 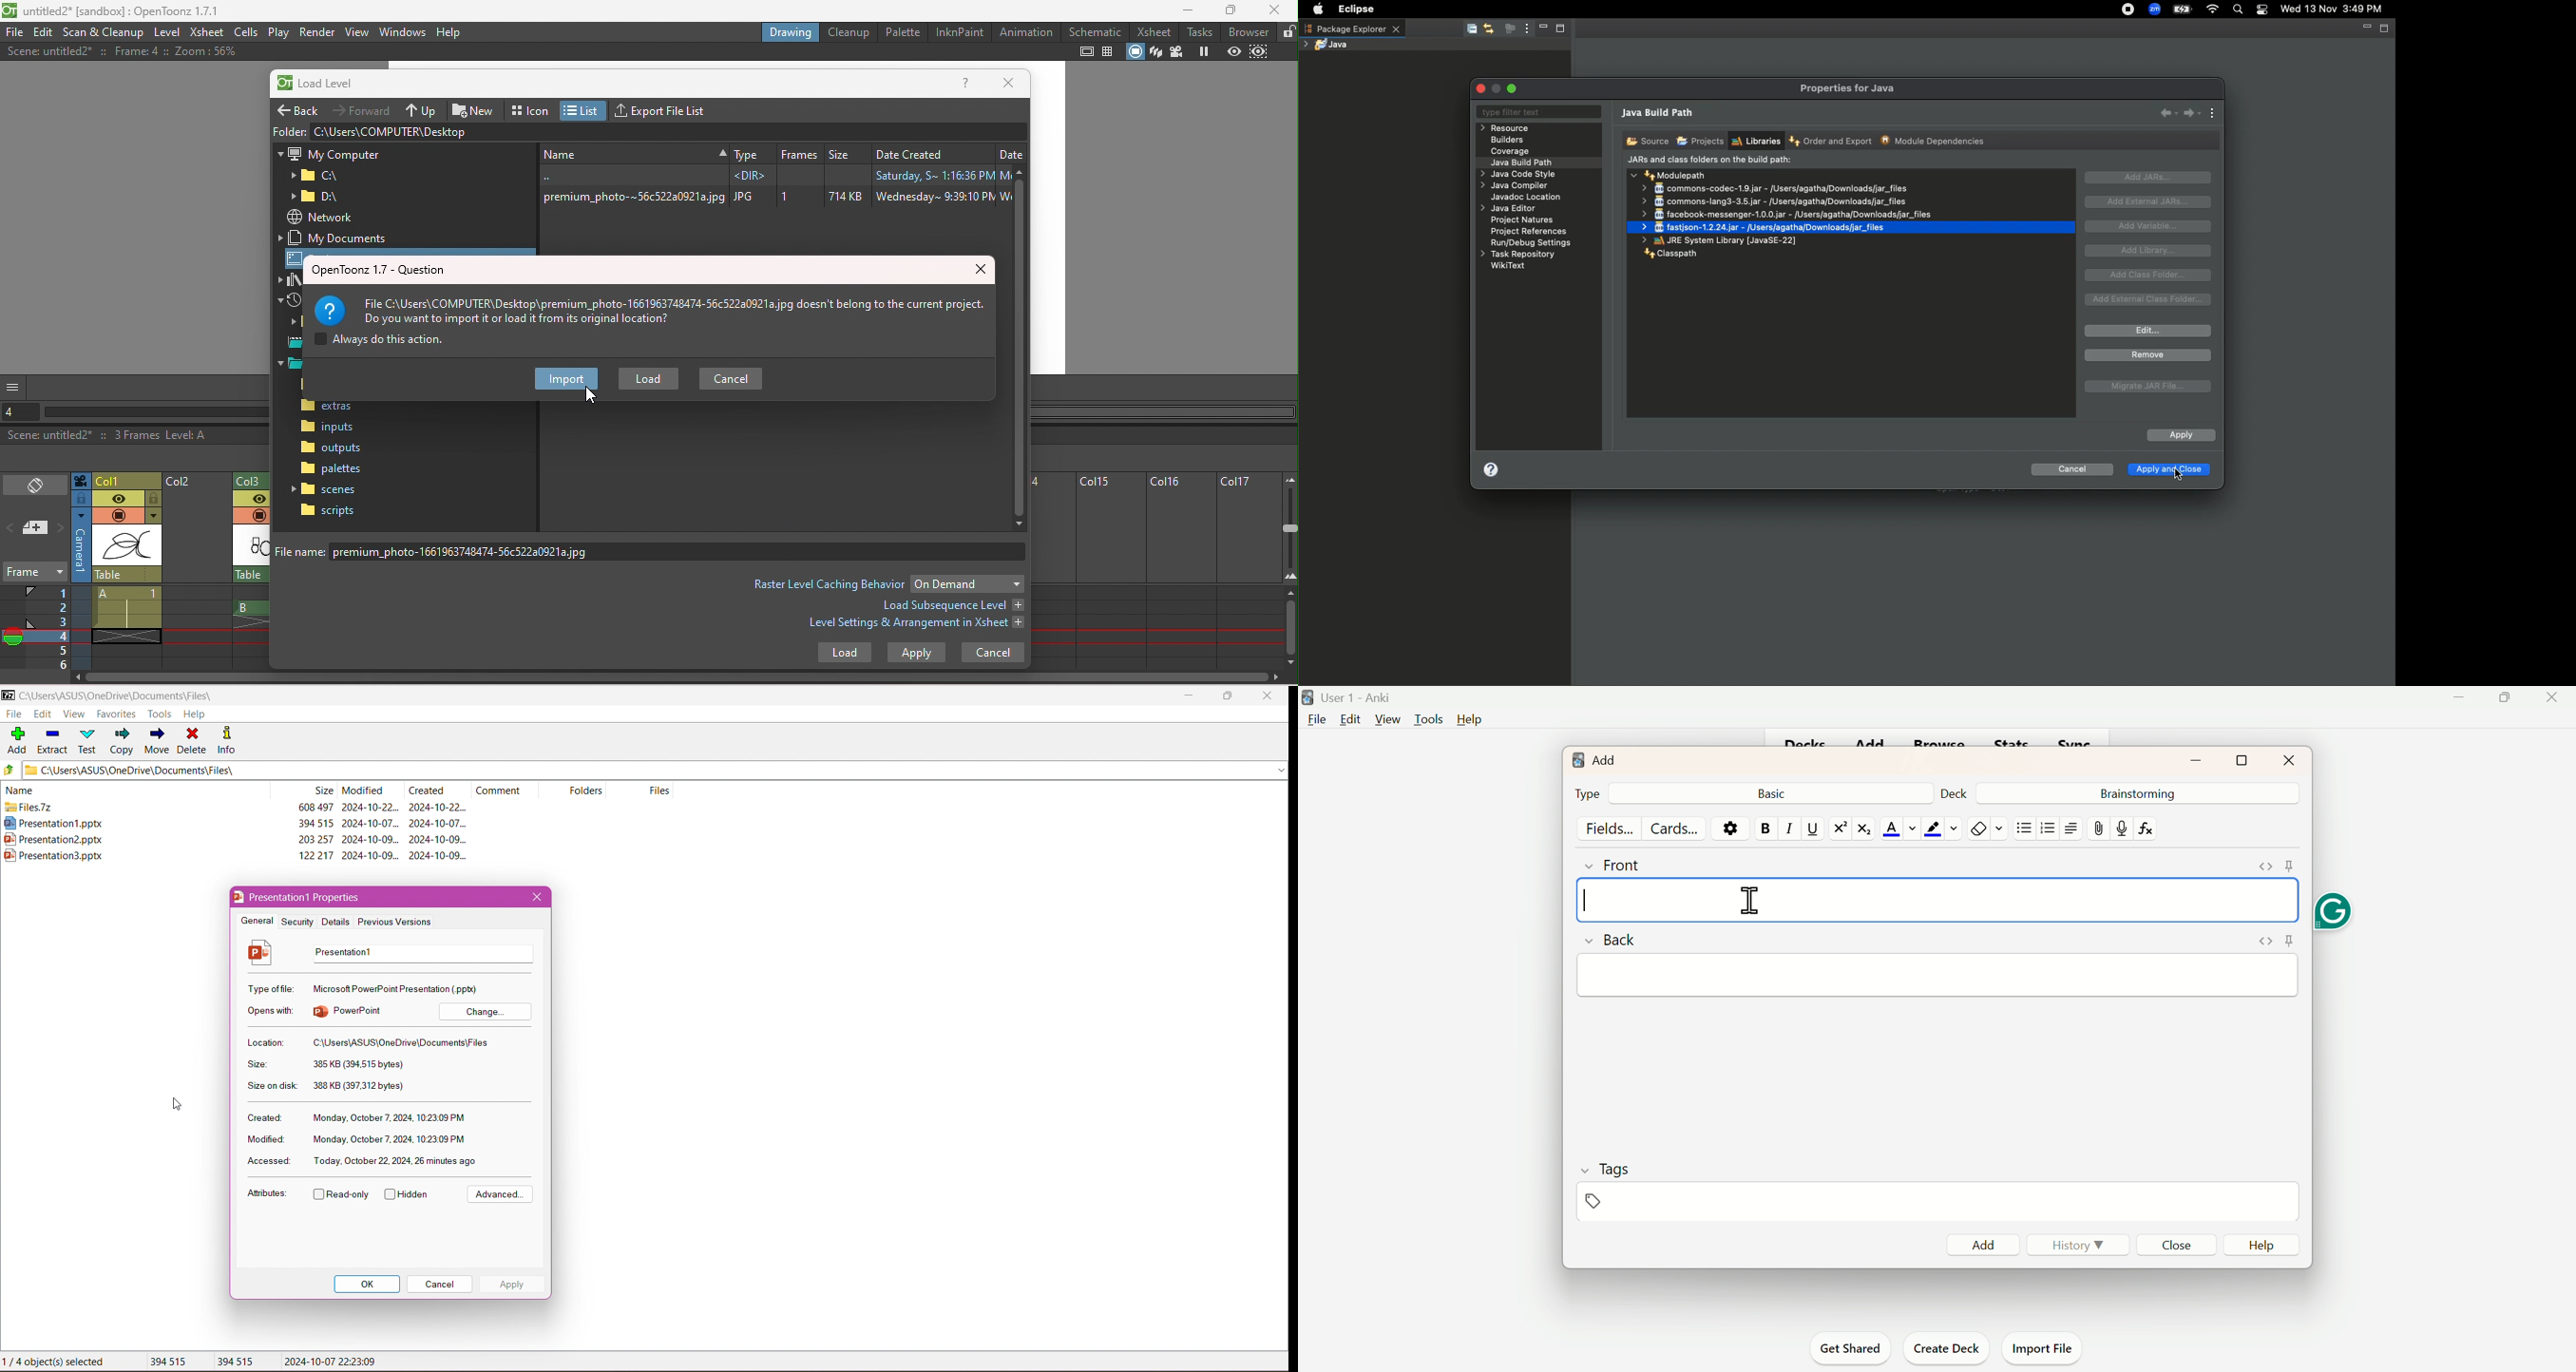 I want to click on Front, so click(x=1626, y=863).